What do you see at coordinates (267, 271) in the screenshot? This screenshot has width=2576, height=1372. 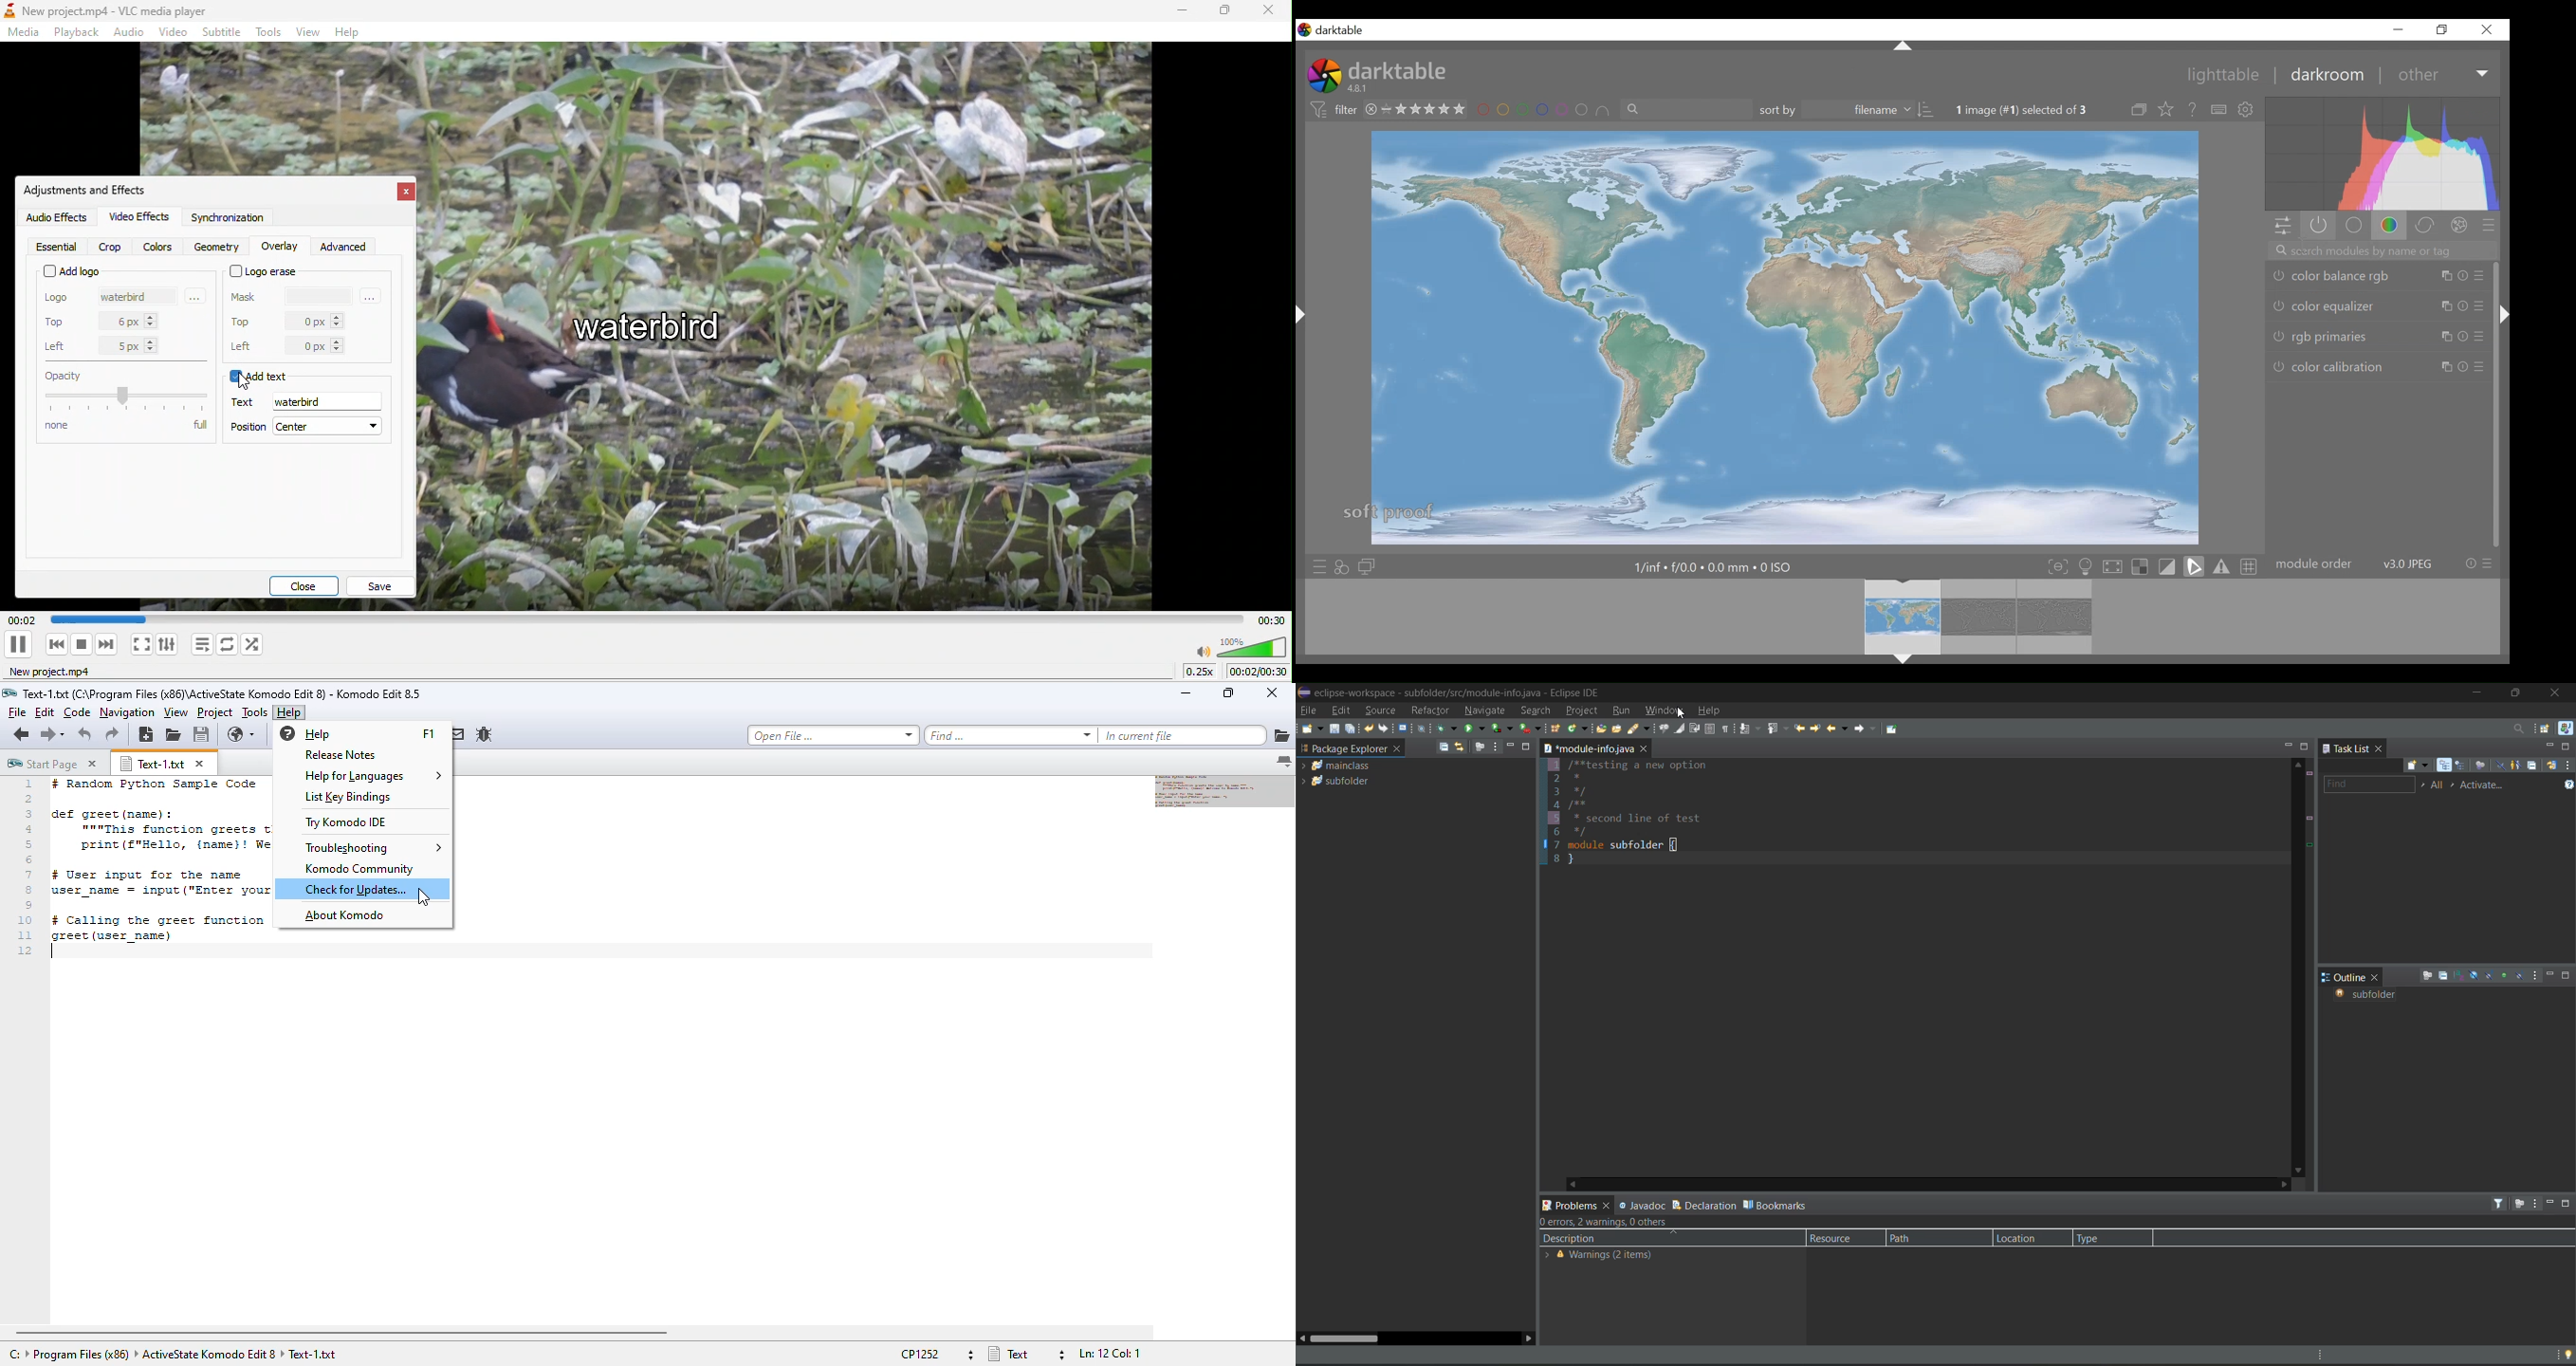 I see `logo erase` at bounding box center [267, 271].